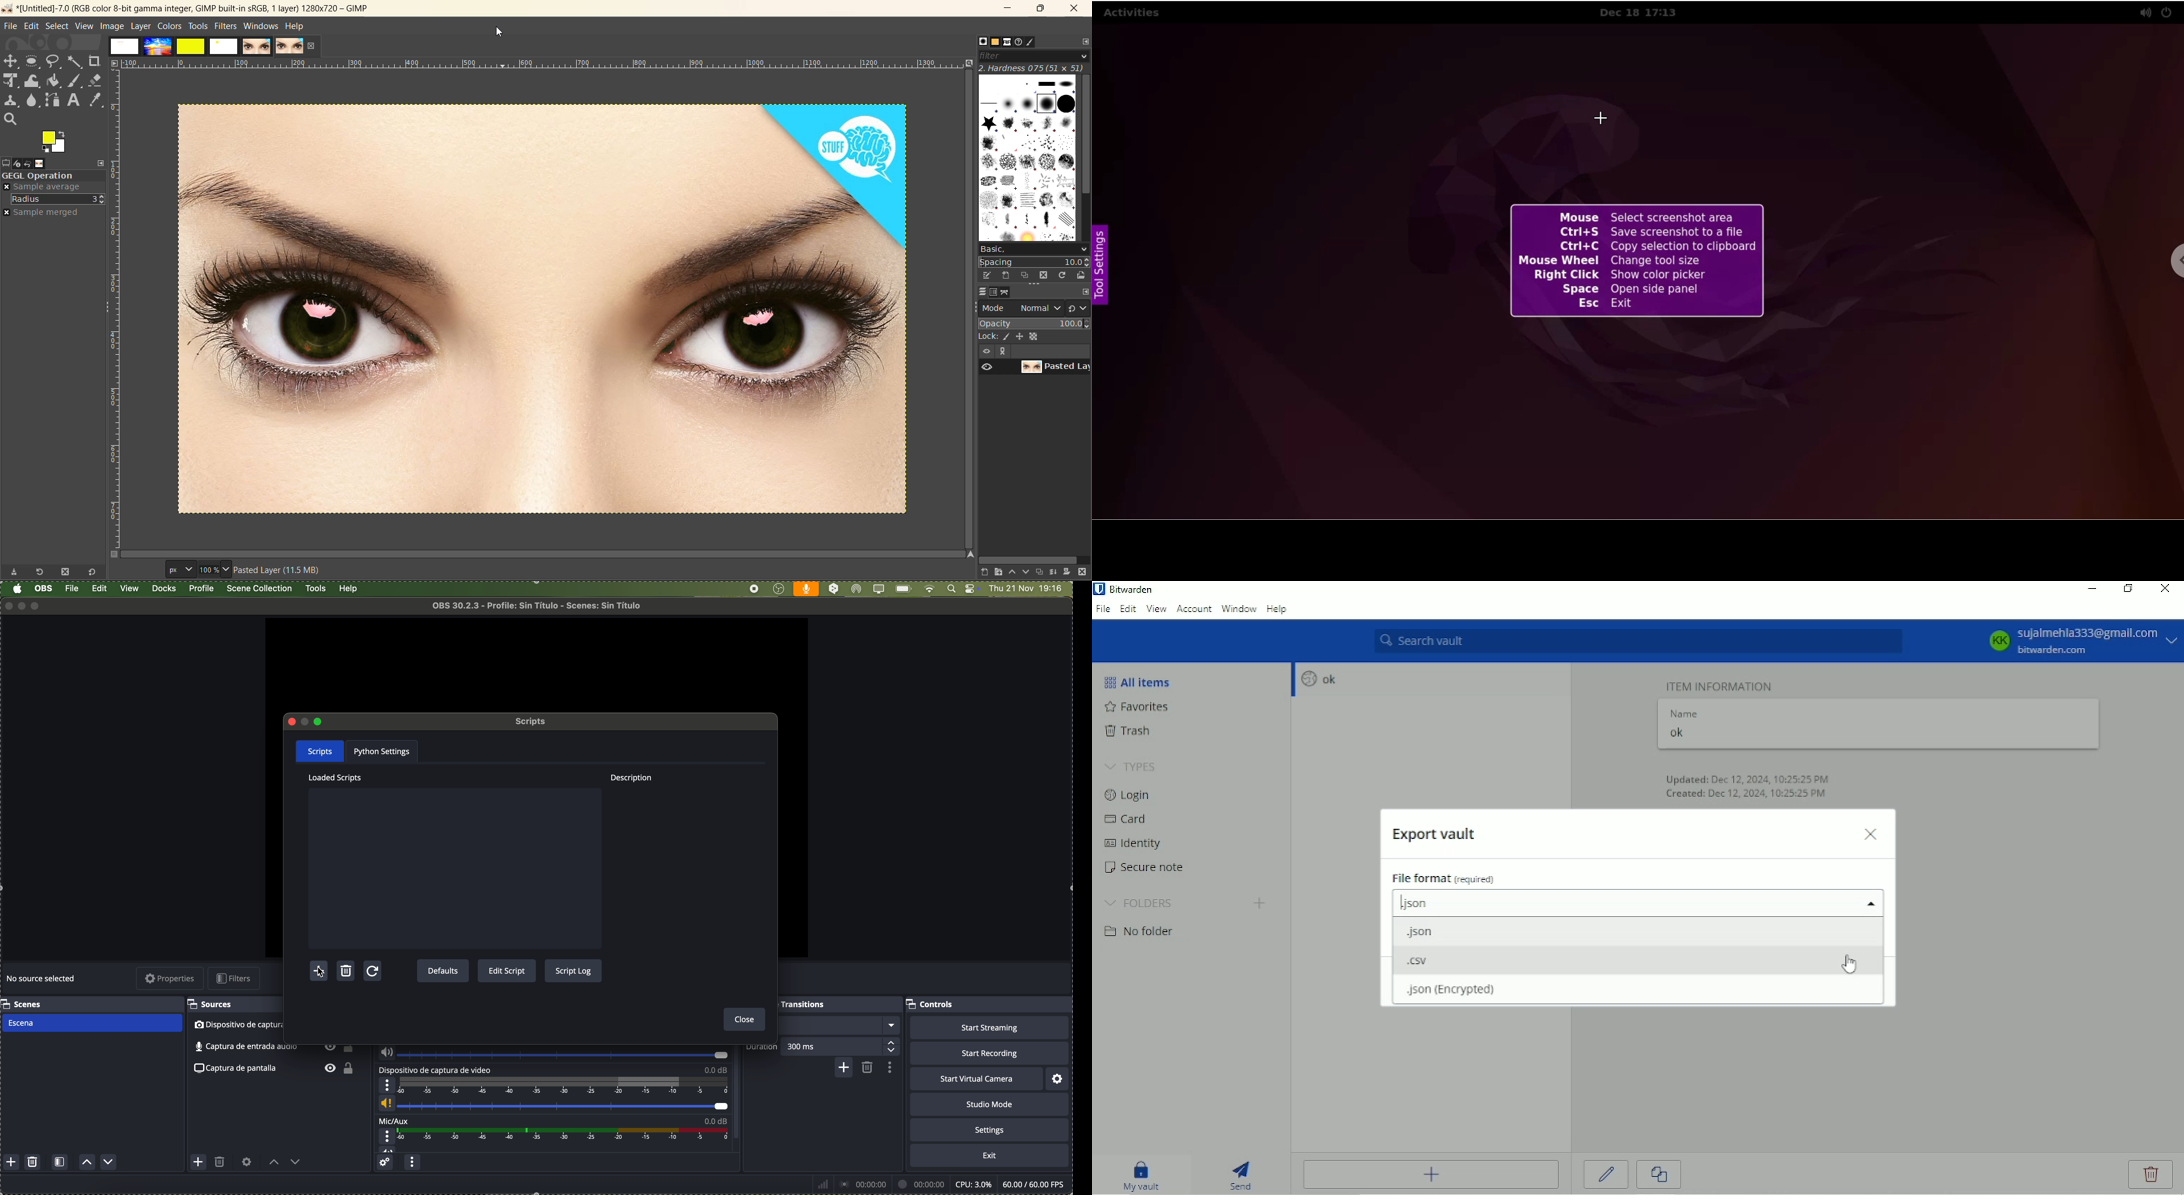 The width and height of the screenshot is (2184, 1204). Describe the element at coordinates (1139, 732) in the screenshot. I see `Trash` at that location.